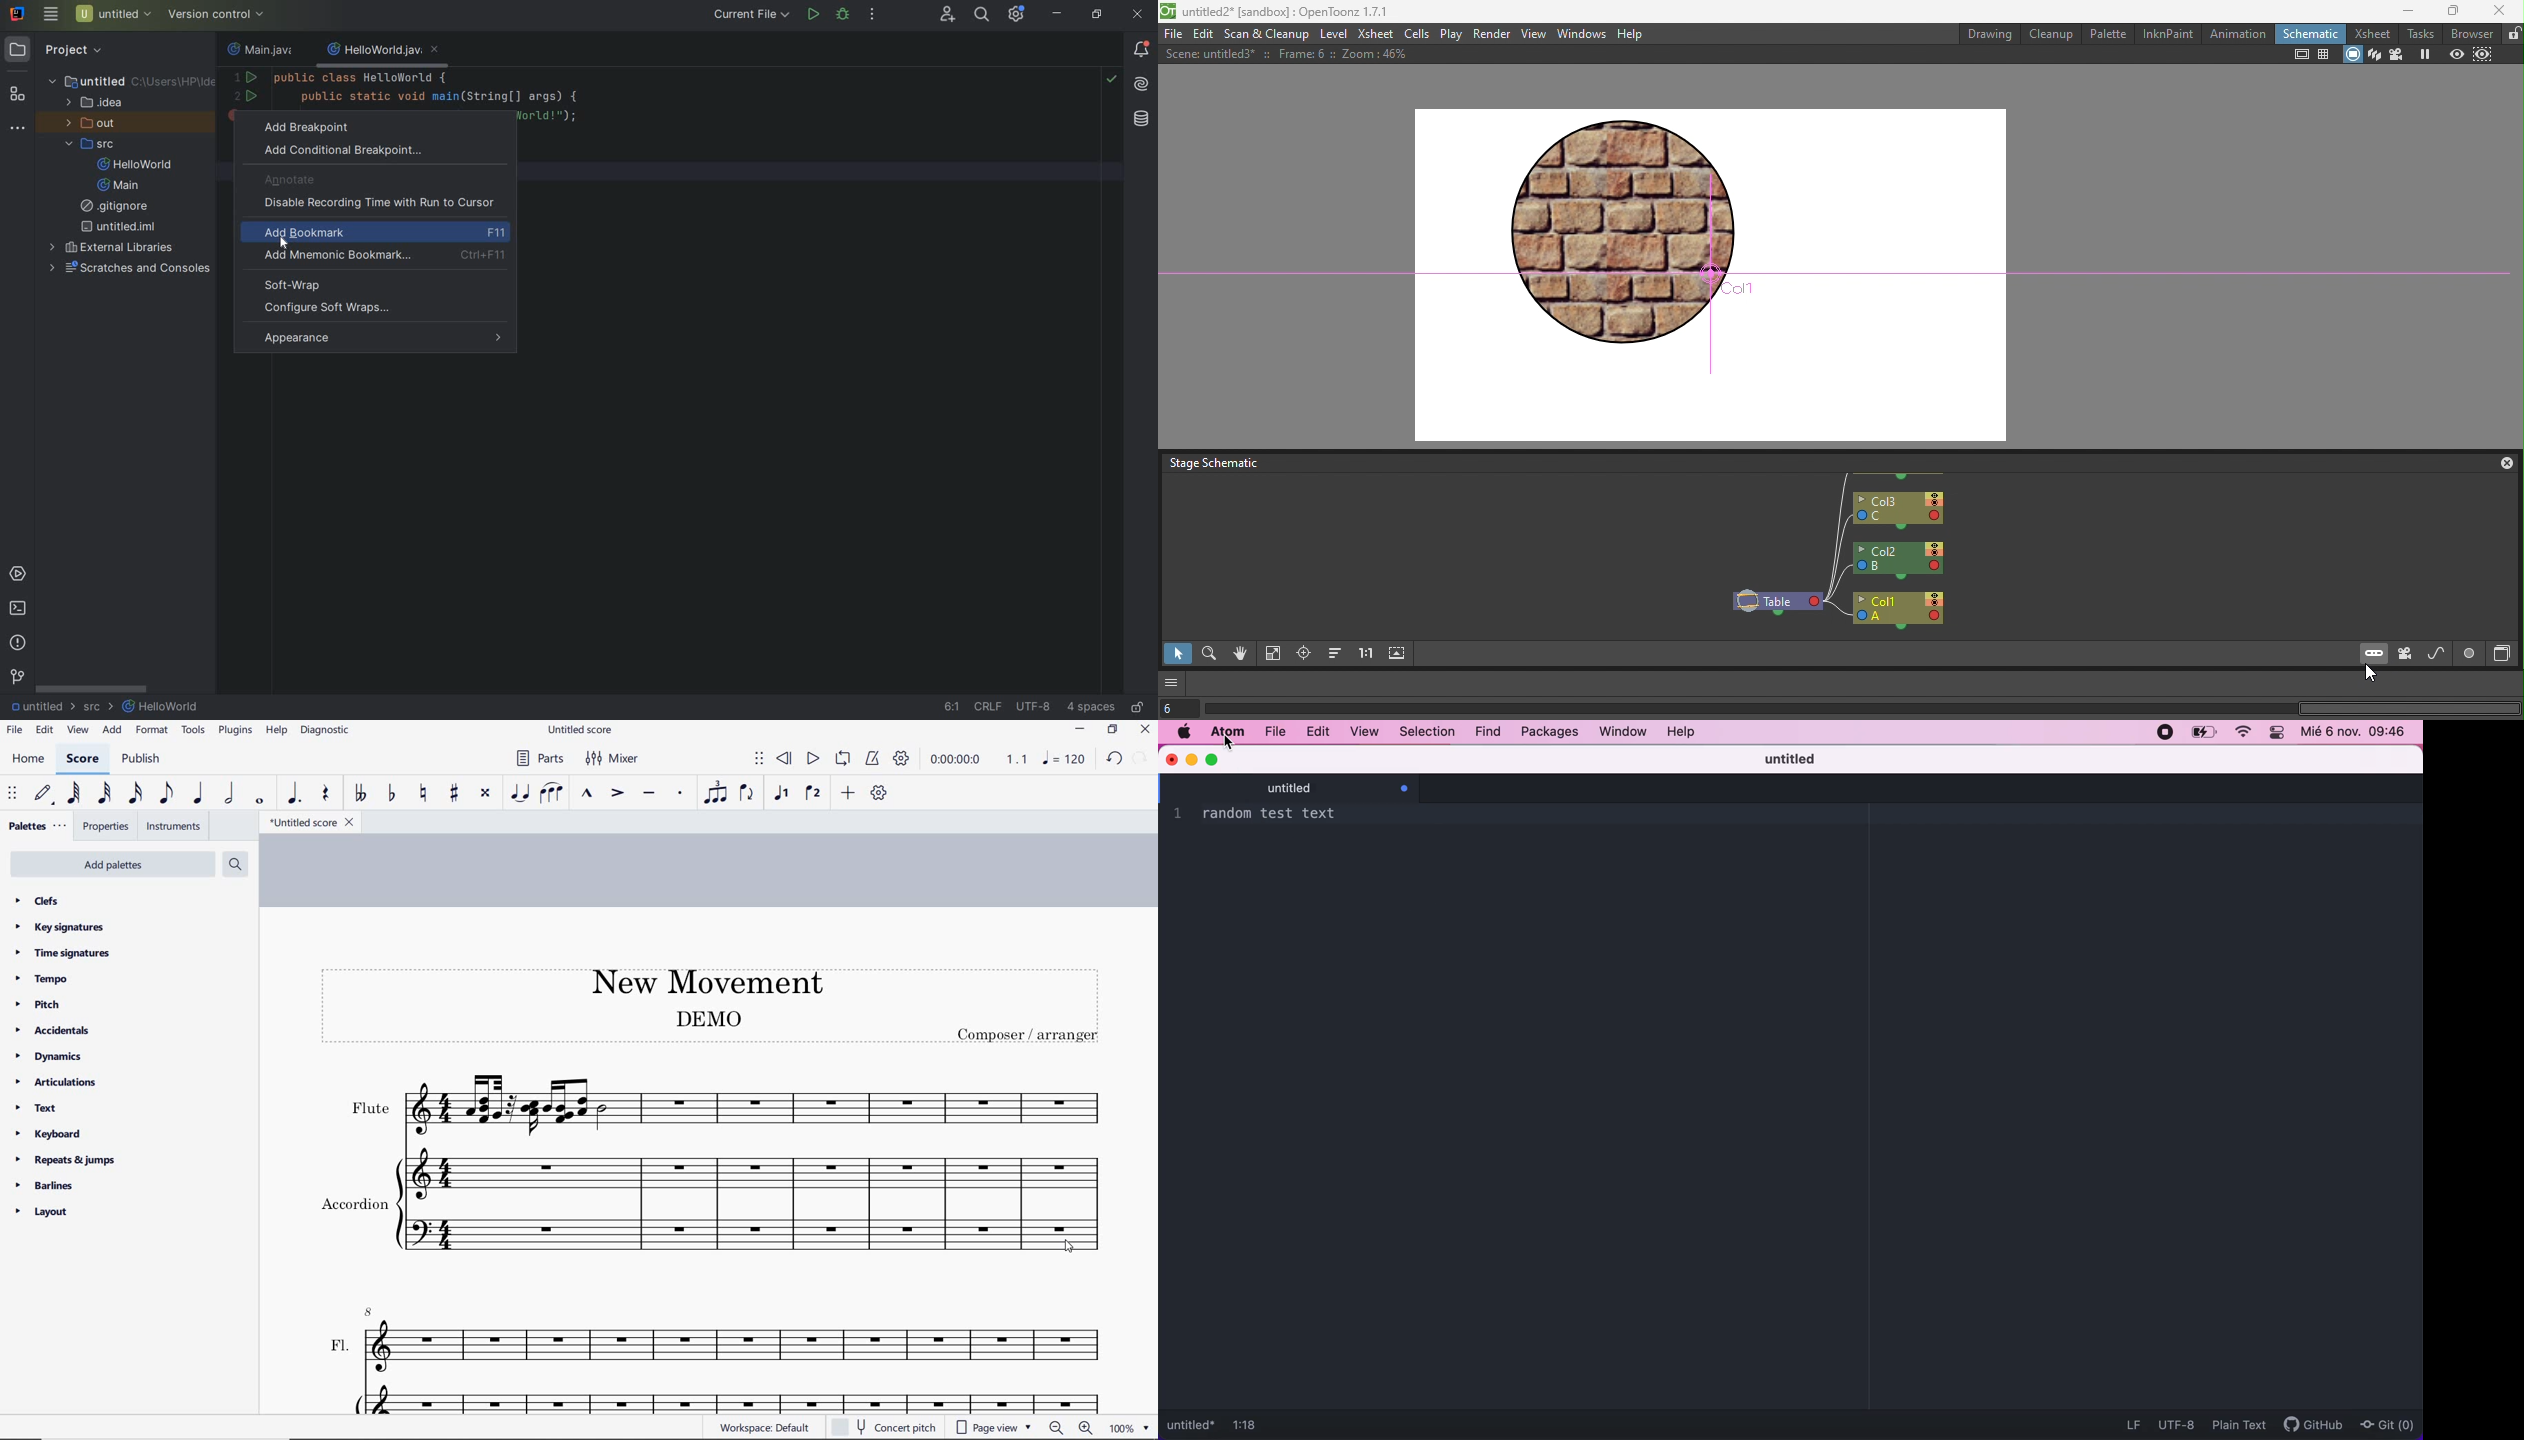  Describe the element at coordinates (758, 1103) in the screenshot. I see `Instrument: Flute` at that location.